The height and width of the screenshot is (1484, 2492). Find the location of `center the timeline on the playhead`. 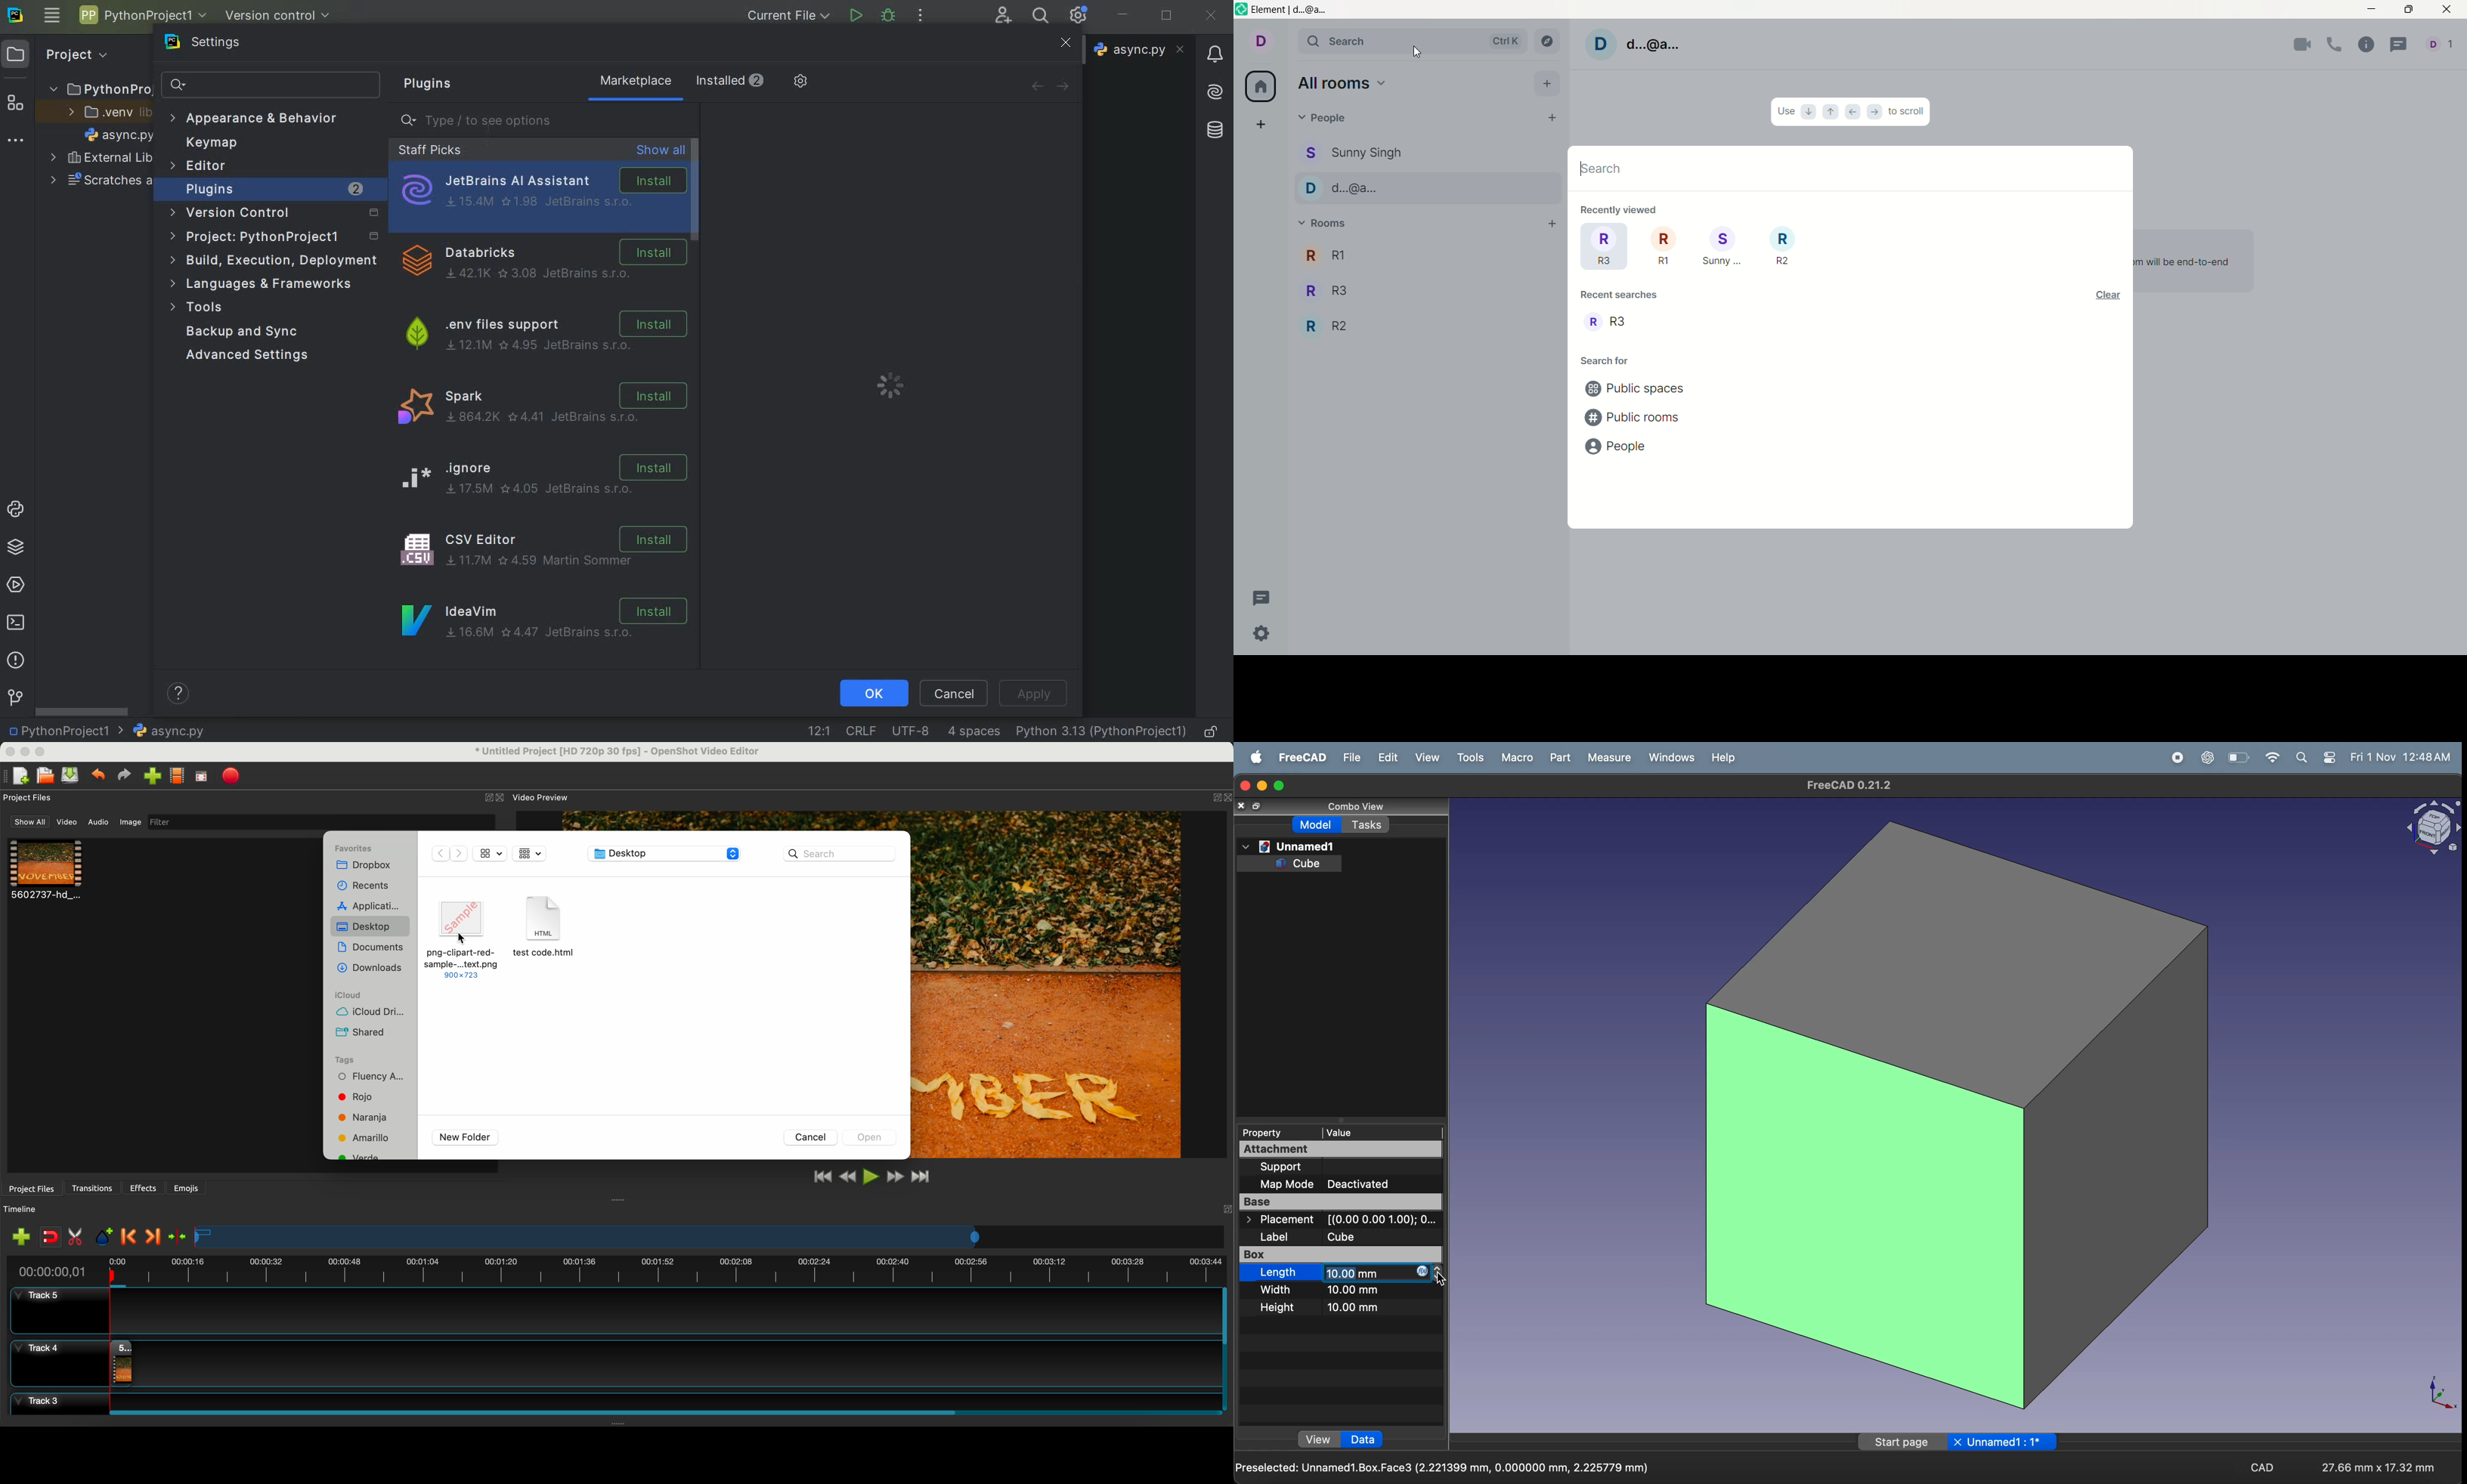

center the timeline on the playhead is located at coordinates (177, 1237).